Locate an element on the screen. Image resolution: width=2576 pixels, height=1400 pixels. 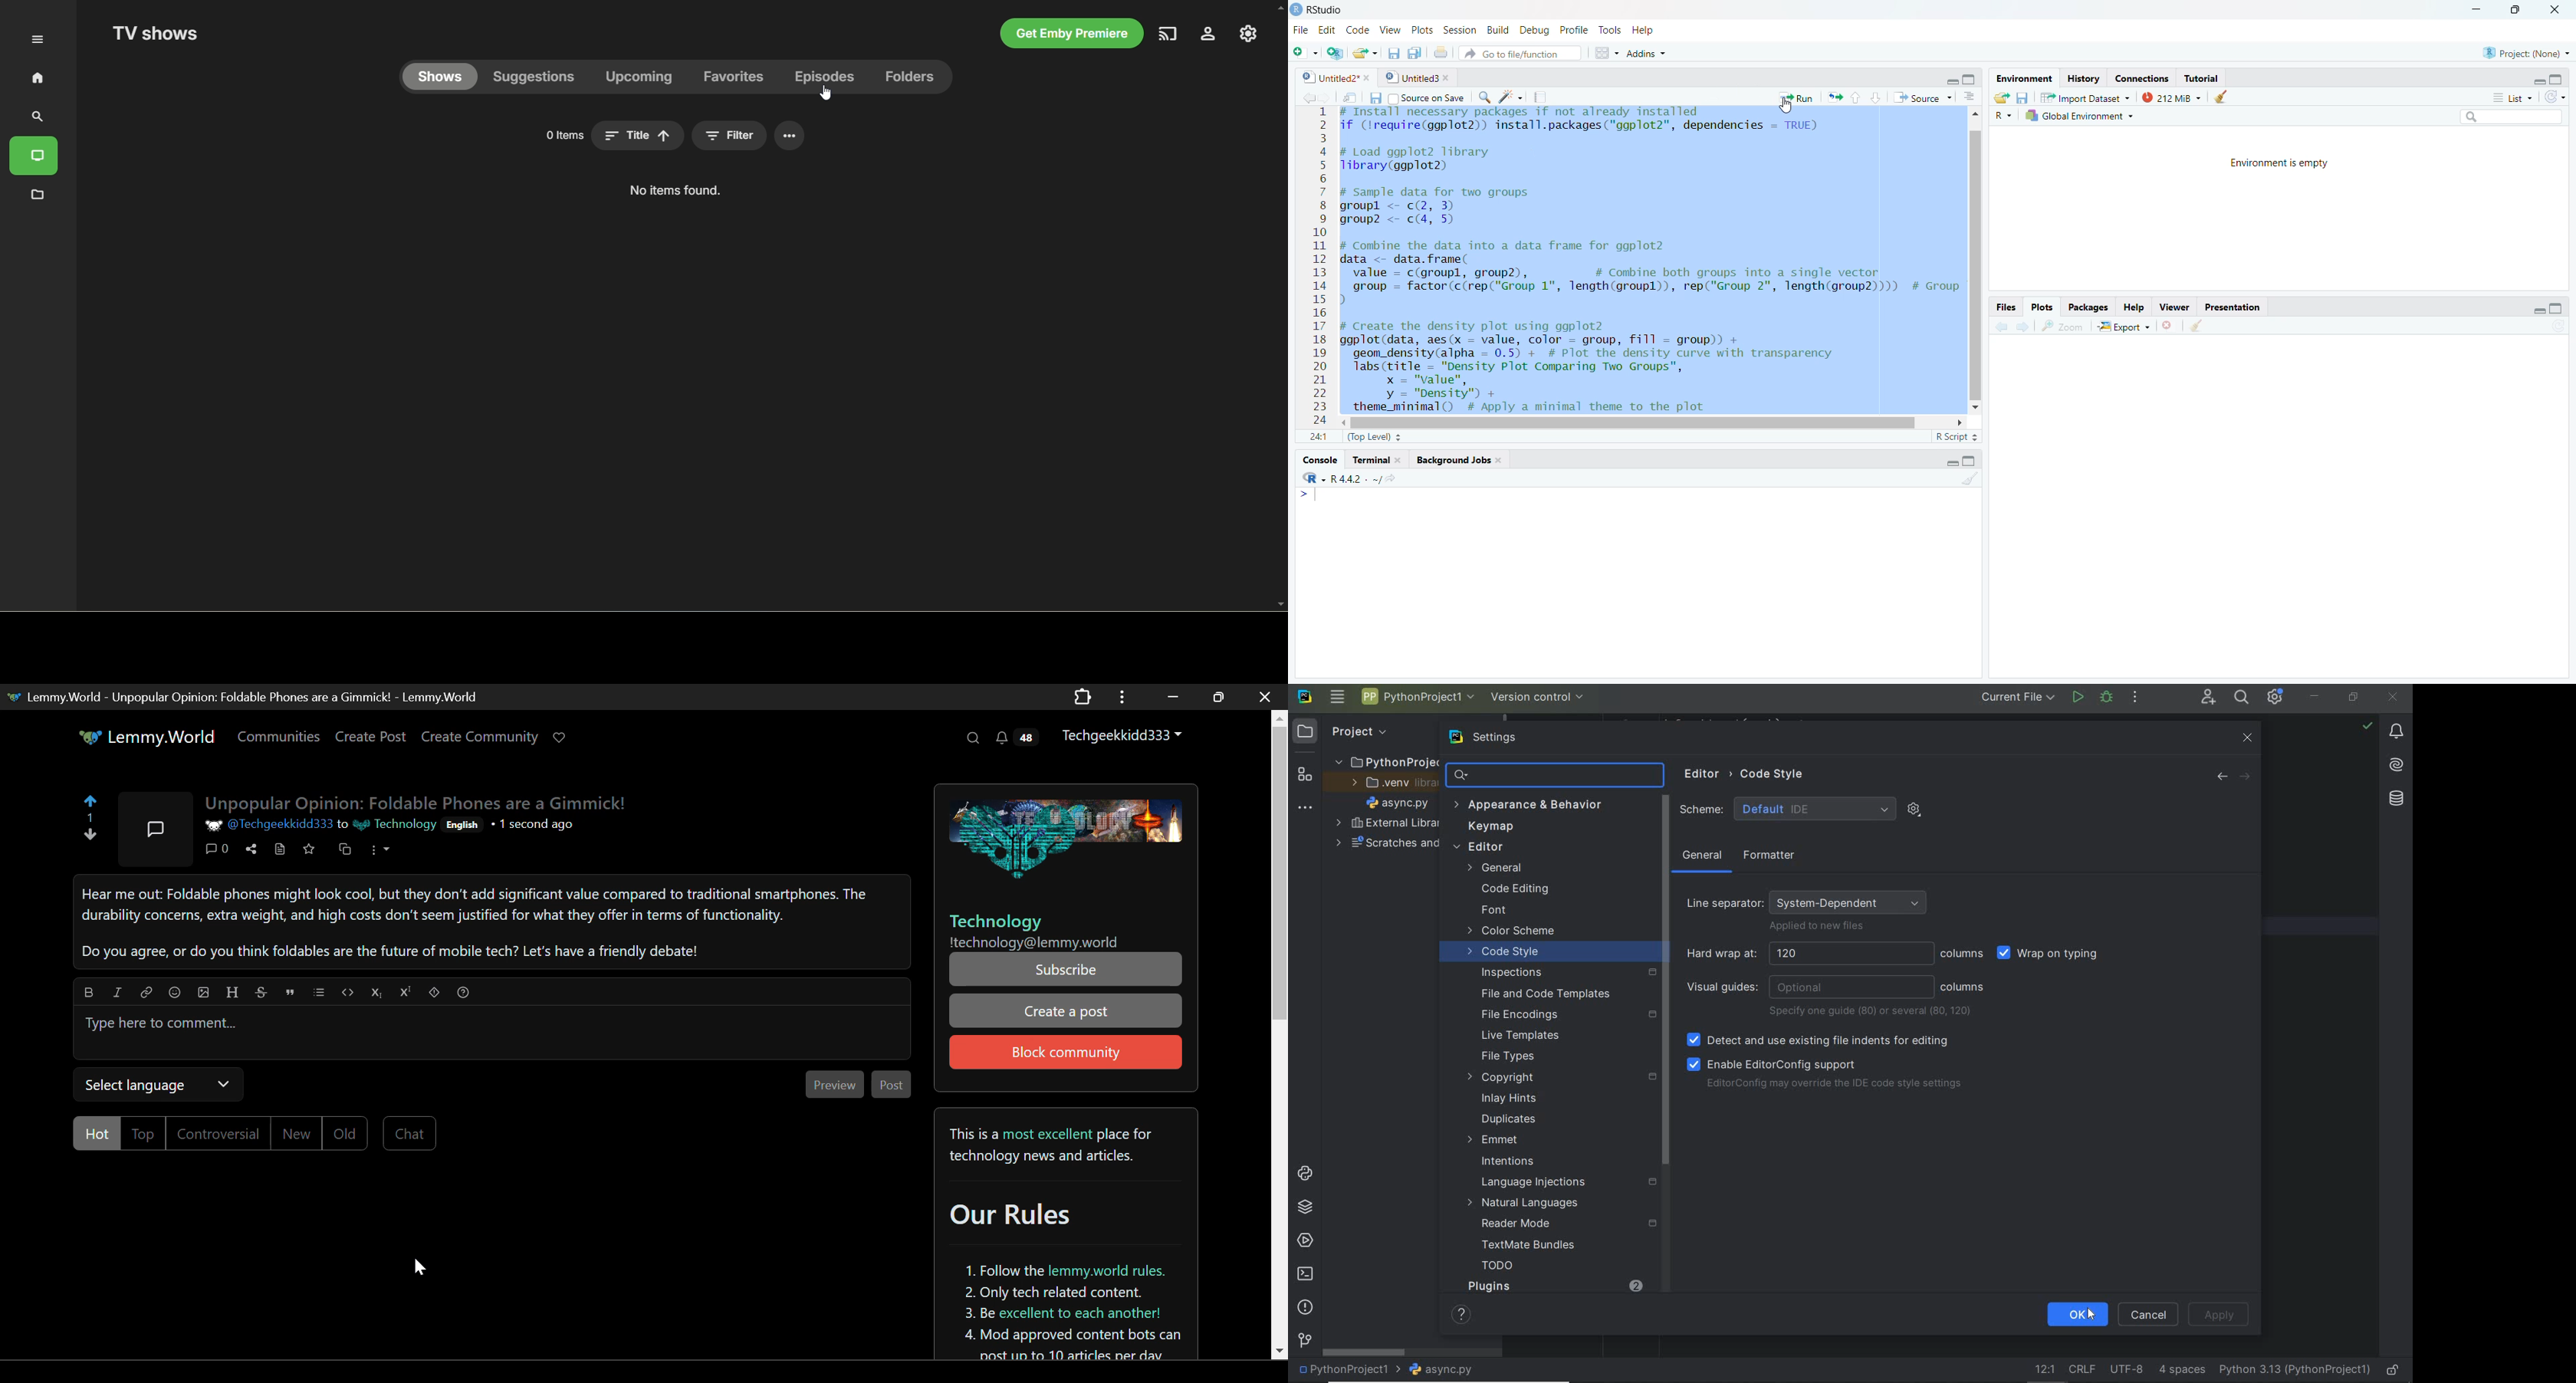
session is located at coordinates (1462, 29).